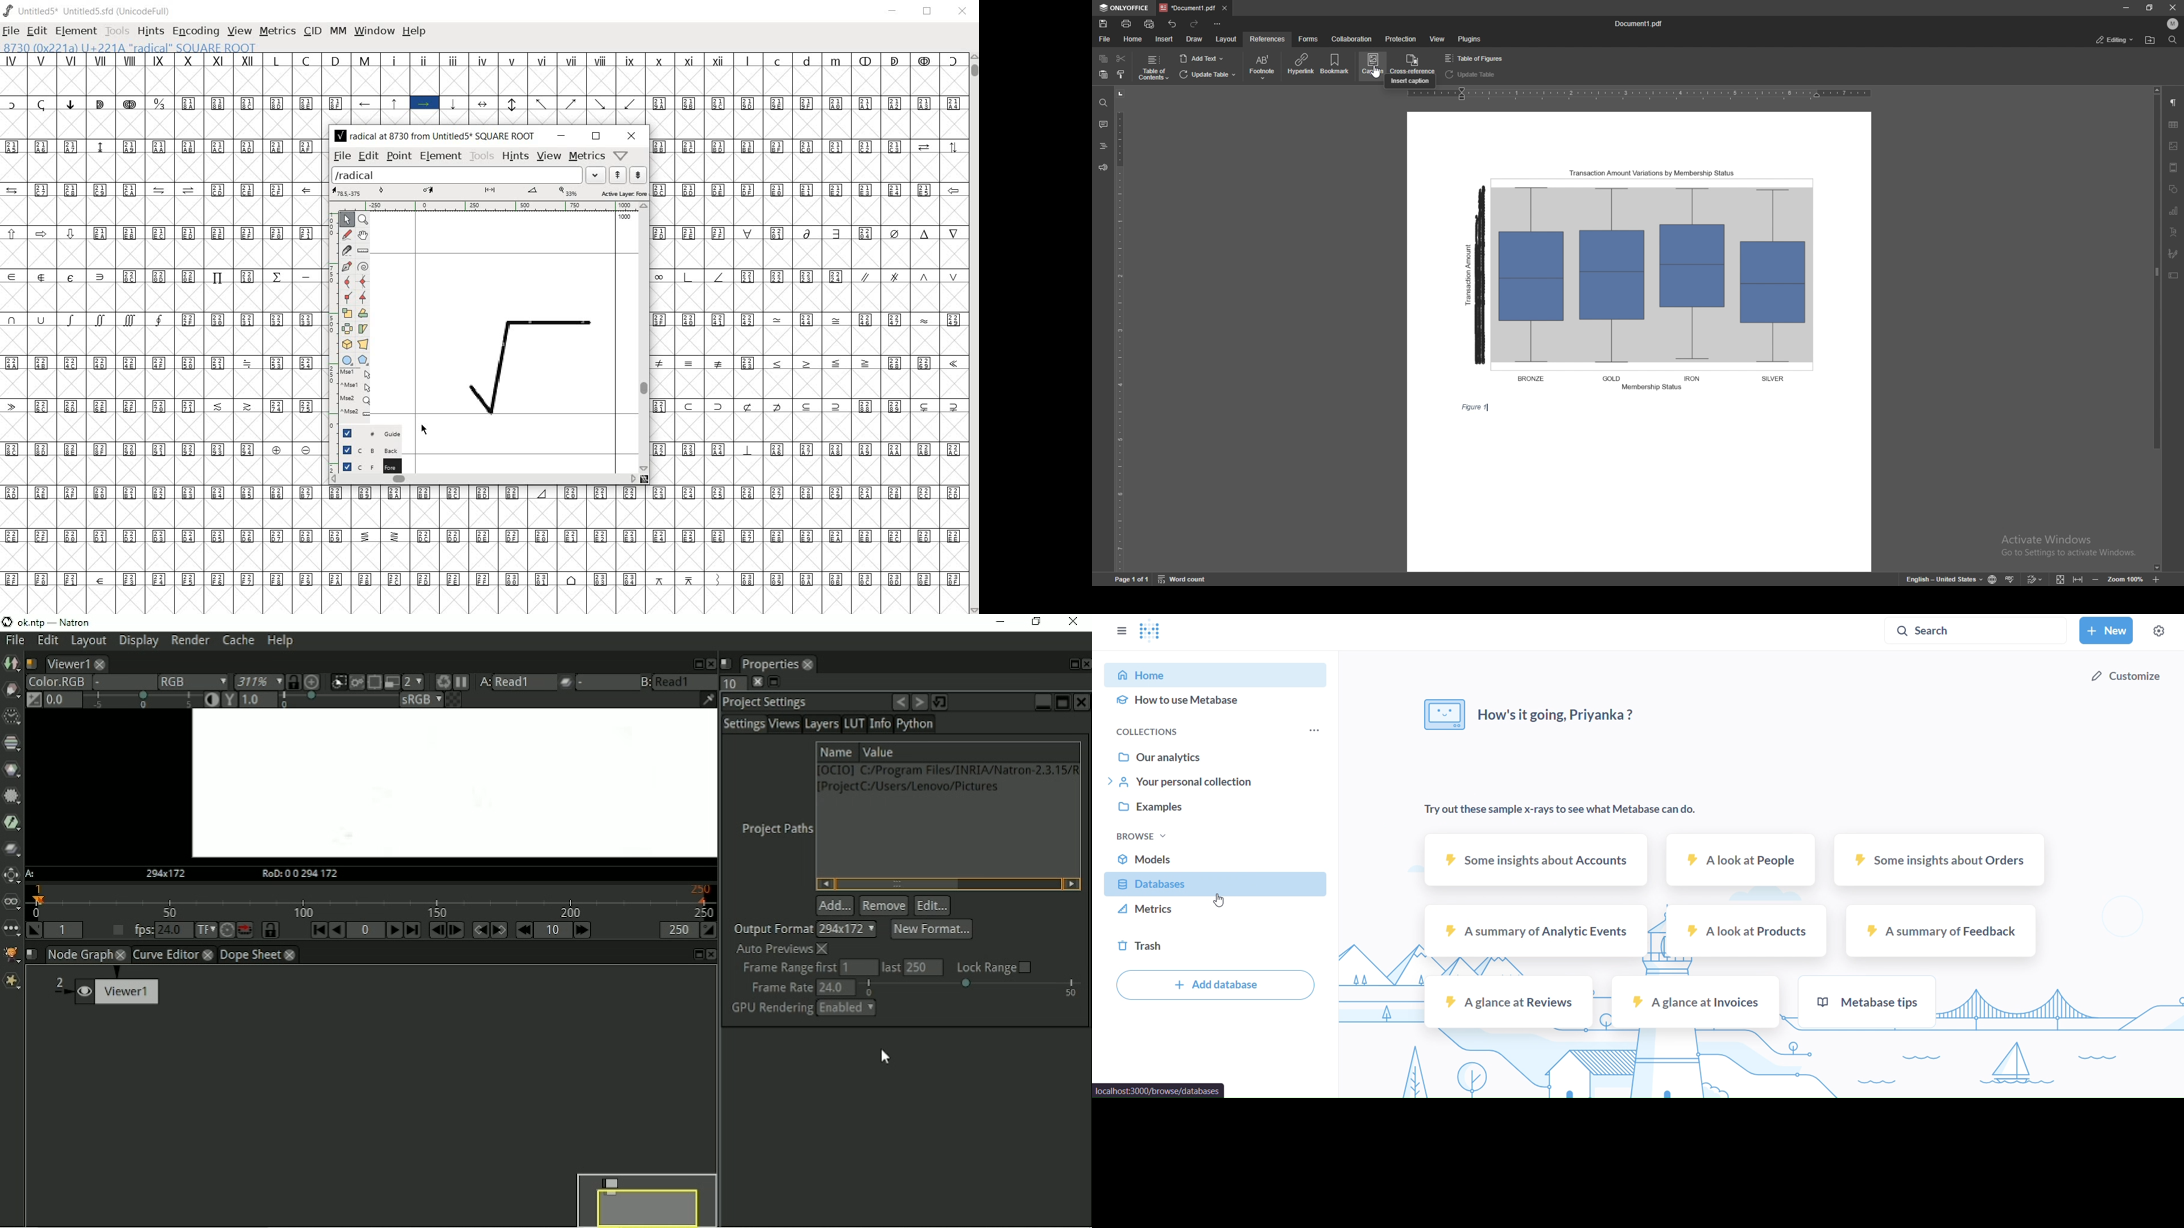  Describe the element at coordinates (621, 157) in the screenshot. I see `Help/Window` at that location.